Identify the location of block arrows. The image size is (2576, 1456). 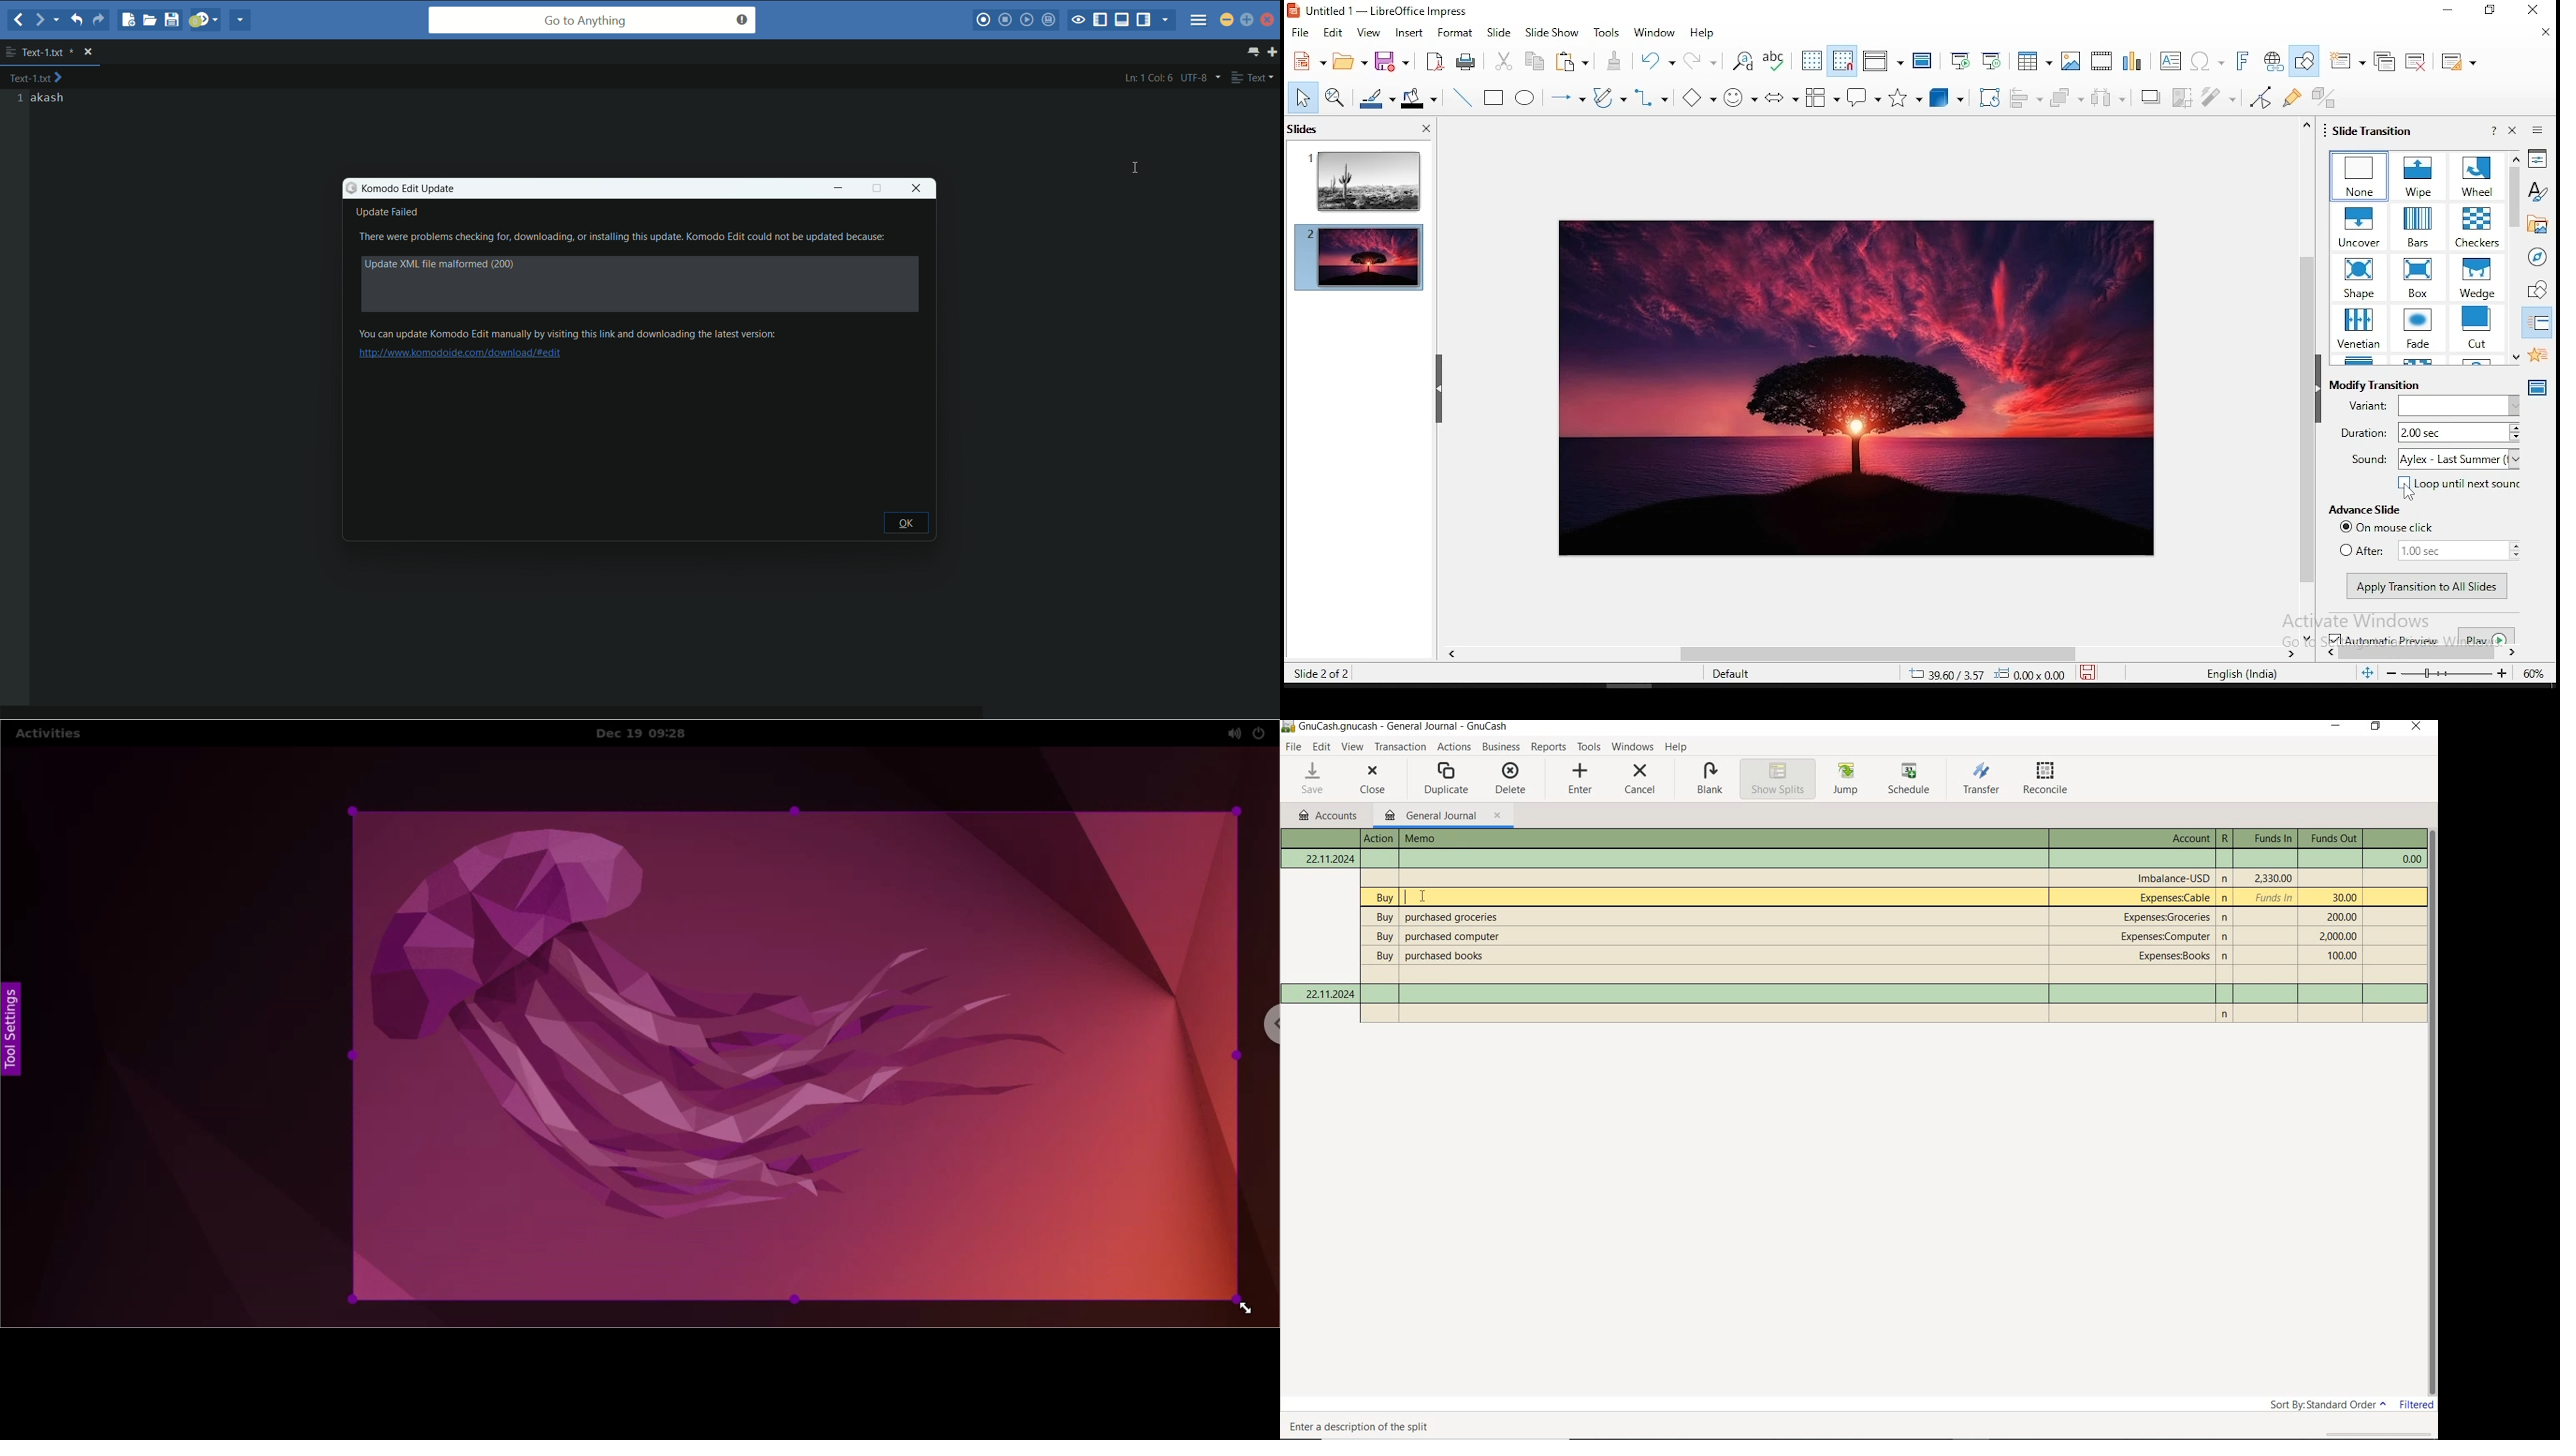
(1783, 100).